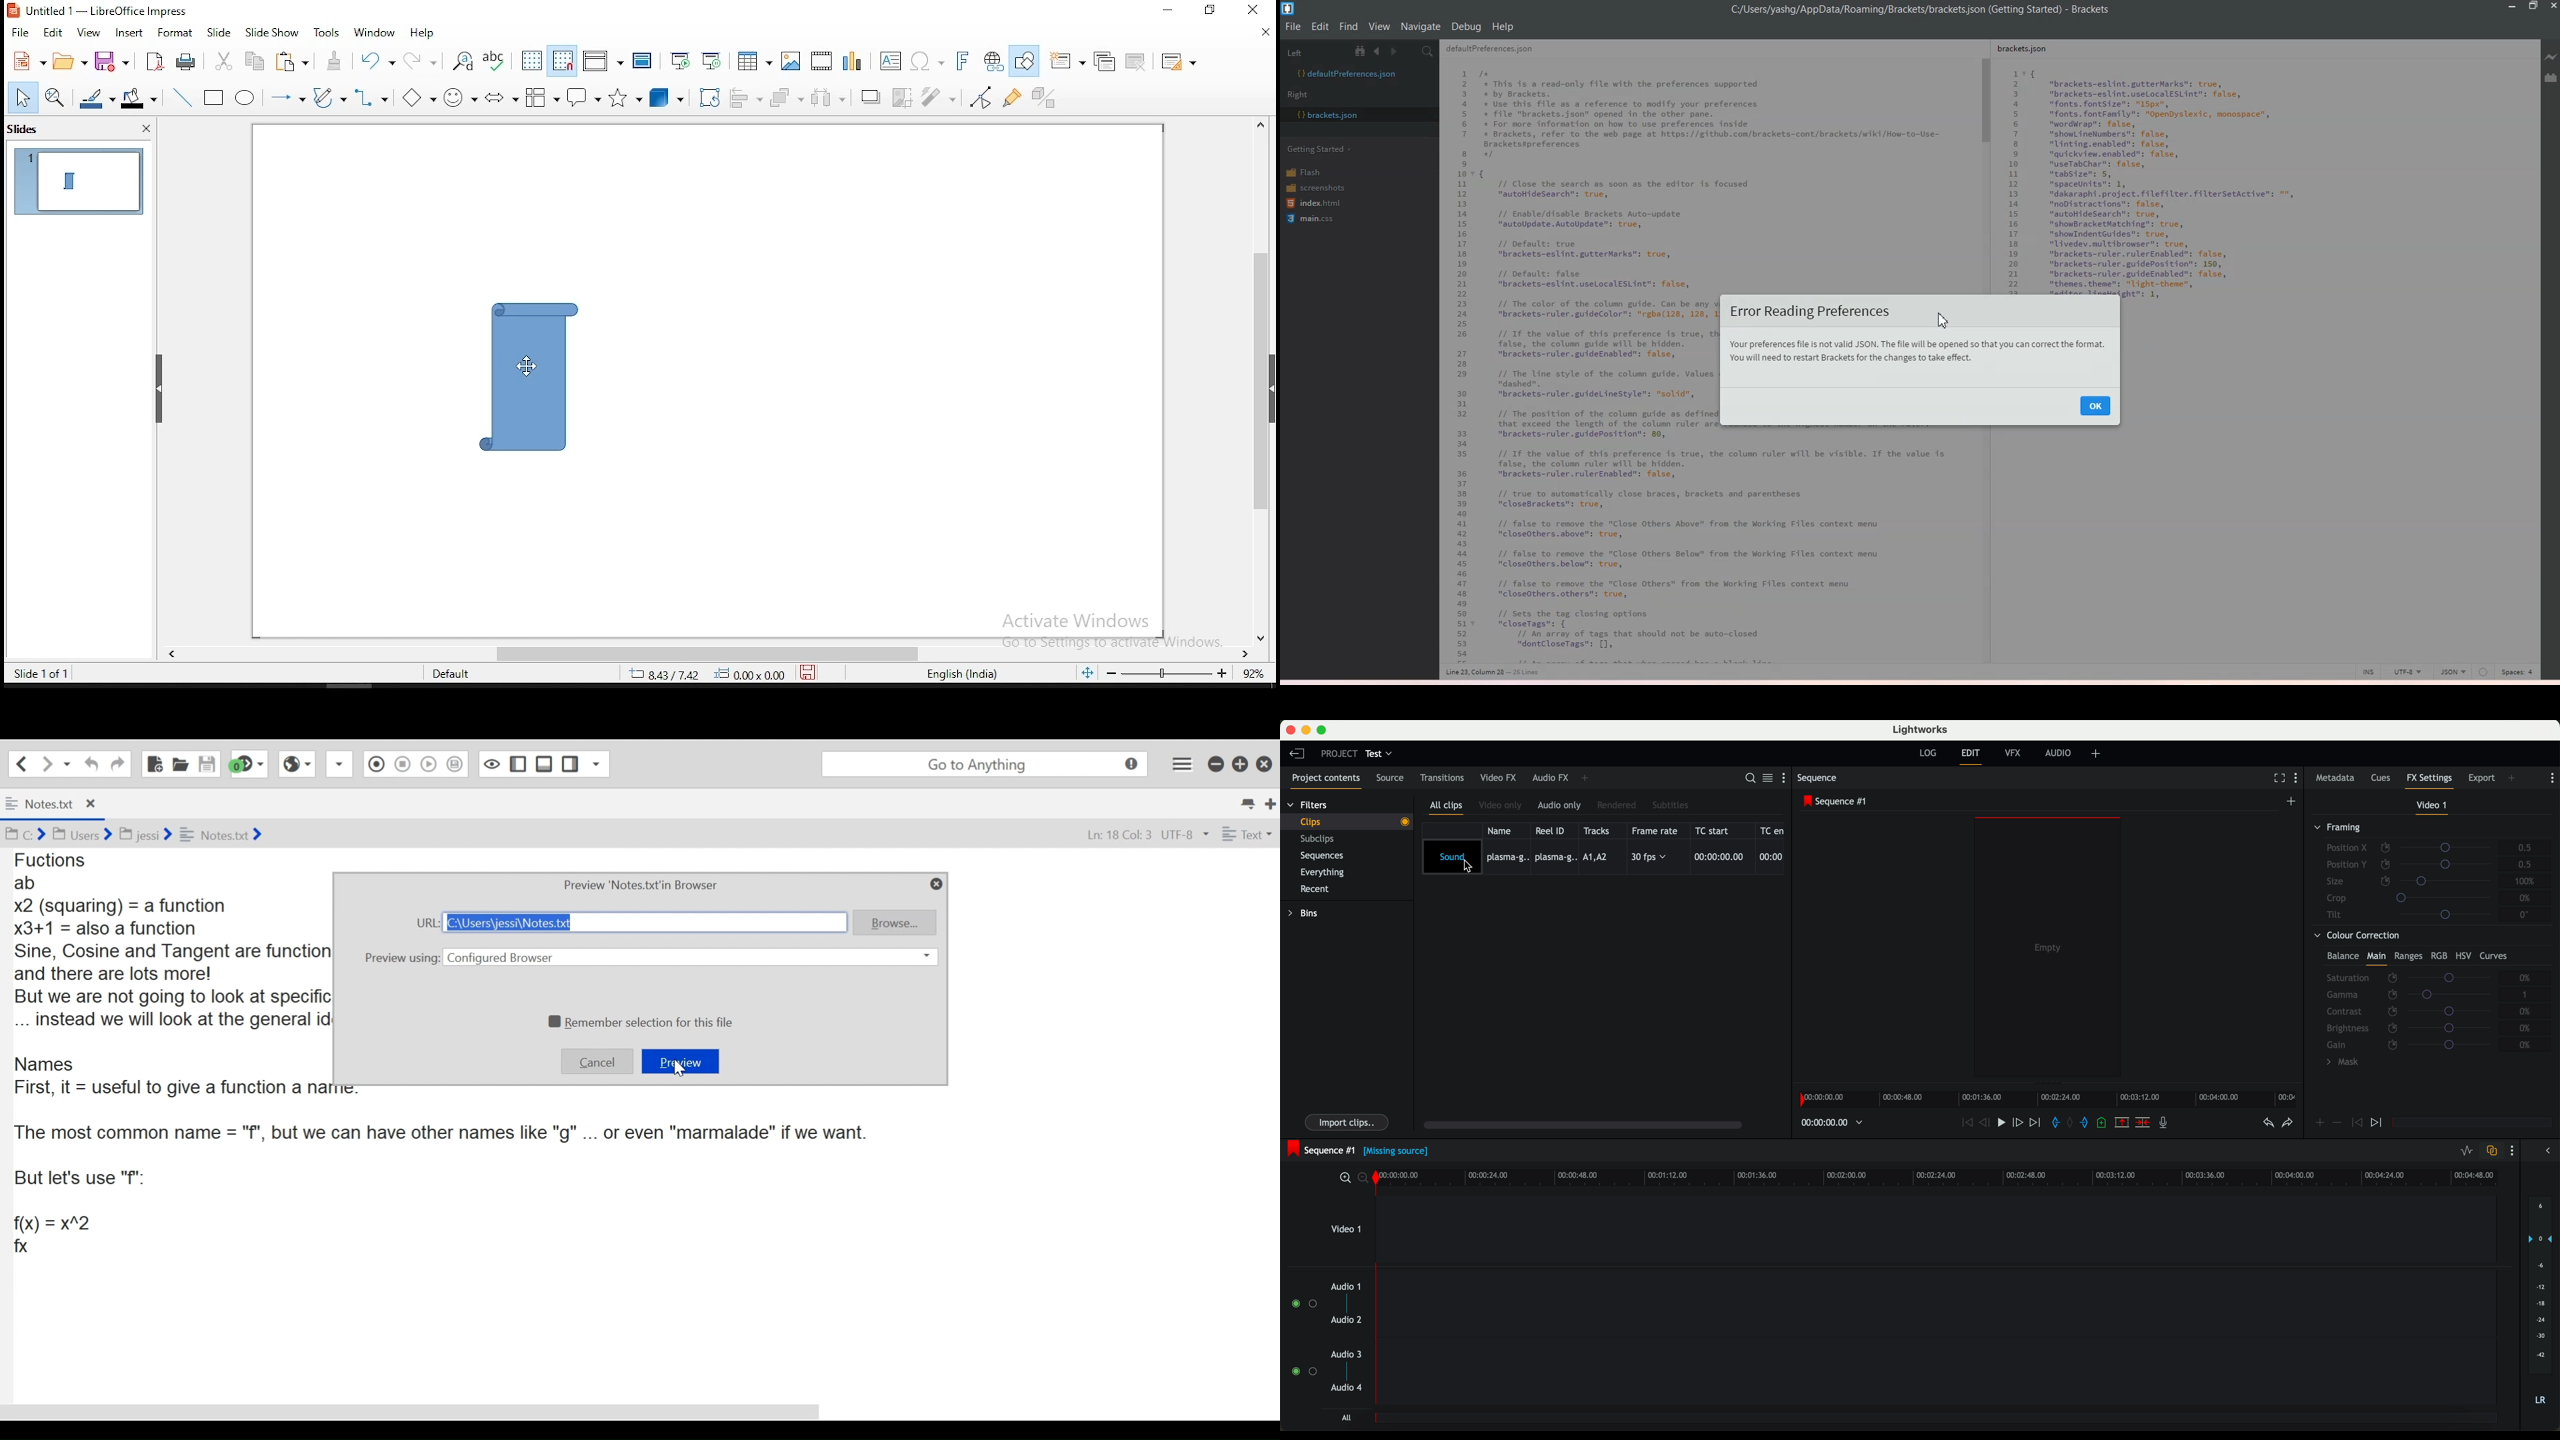 The width and height of the screenshot is (2576, 1456). What do you see at coordinates (98, 97) in the screenshot?
I see `line color` at bounding box center [98, 97].